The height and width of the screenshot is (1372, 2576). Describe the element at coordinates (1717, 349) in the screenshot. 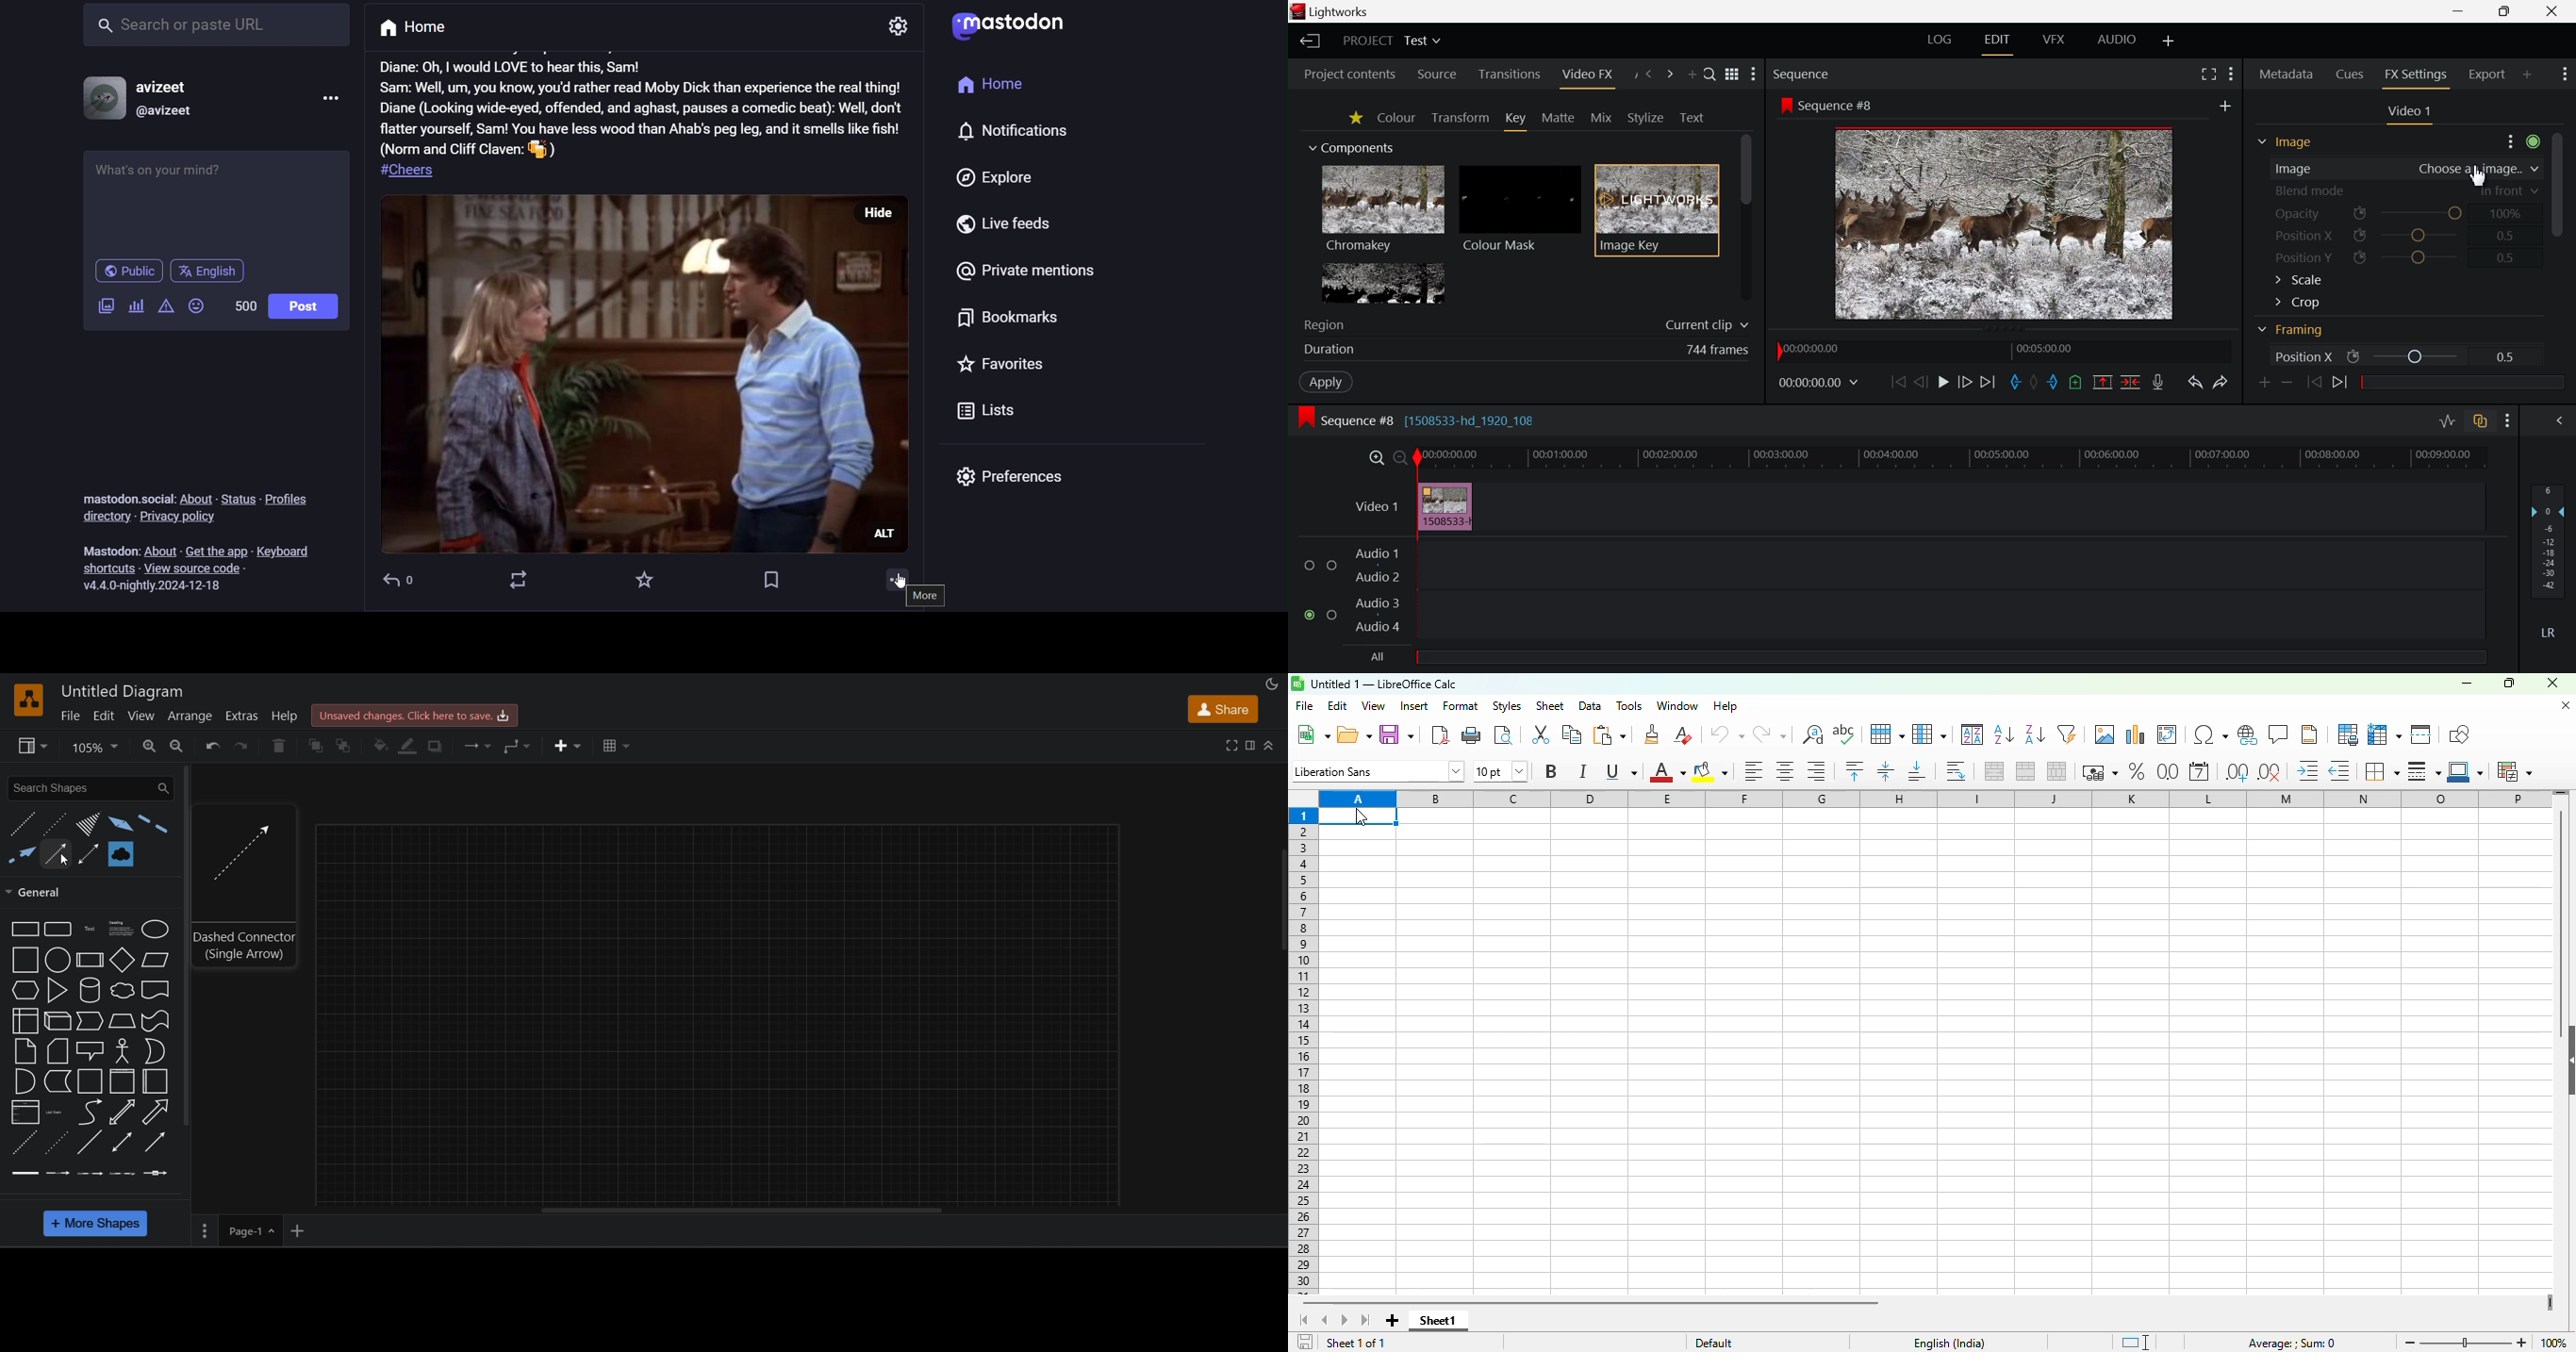

I see `744 frames` at that location.